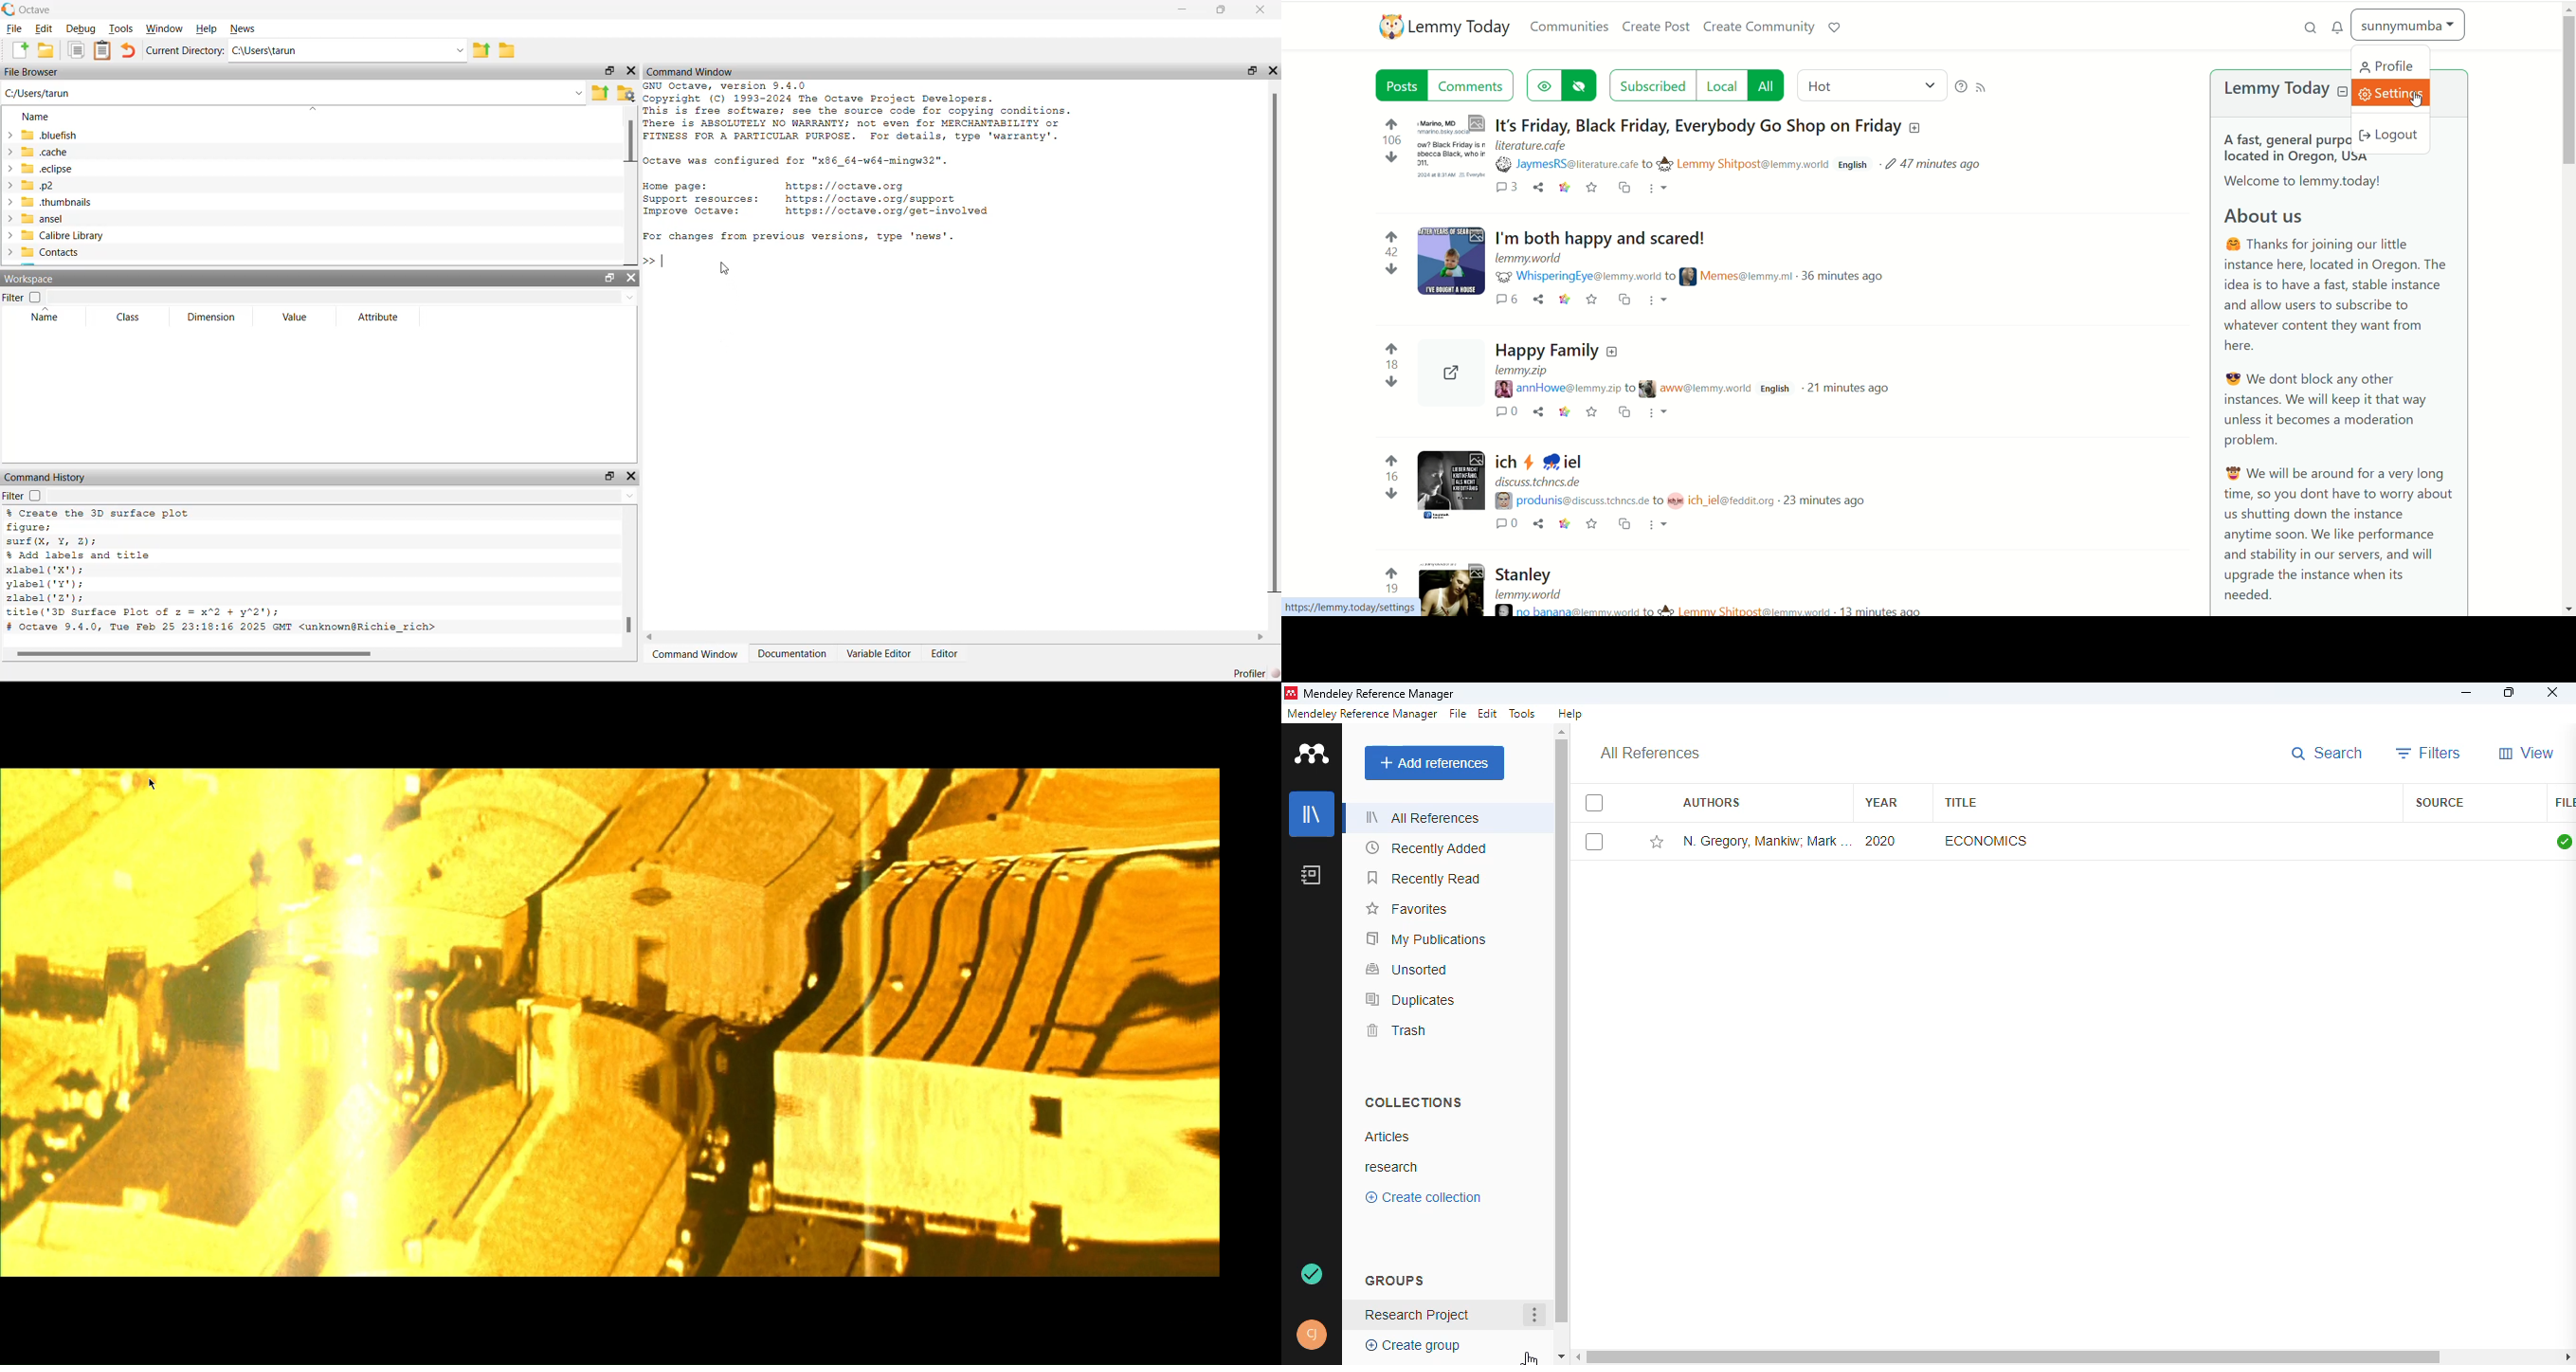 The width and height of the screenshot is (2576, 1372). I want to click on text, so click(2288, 144).